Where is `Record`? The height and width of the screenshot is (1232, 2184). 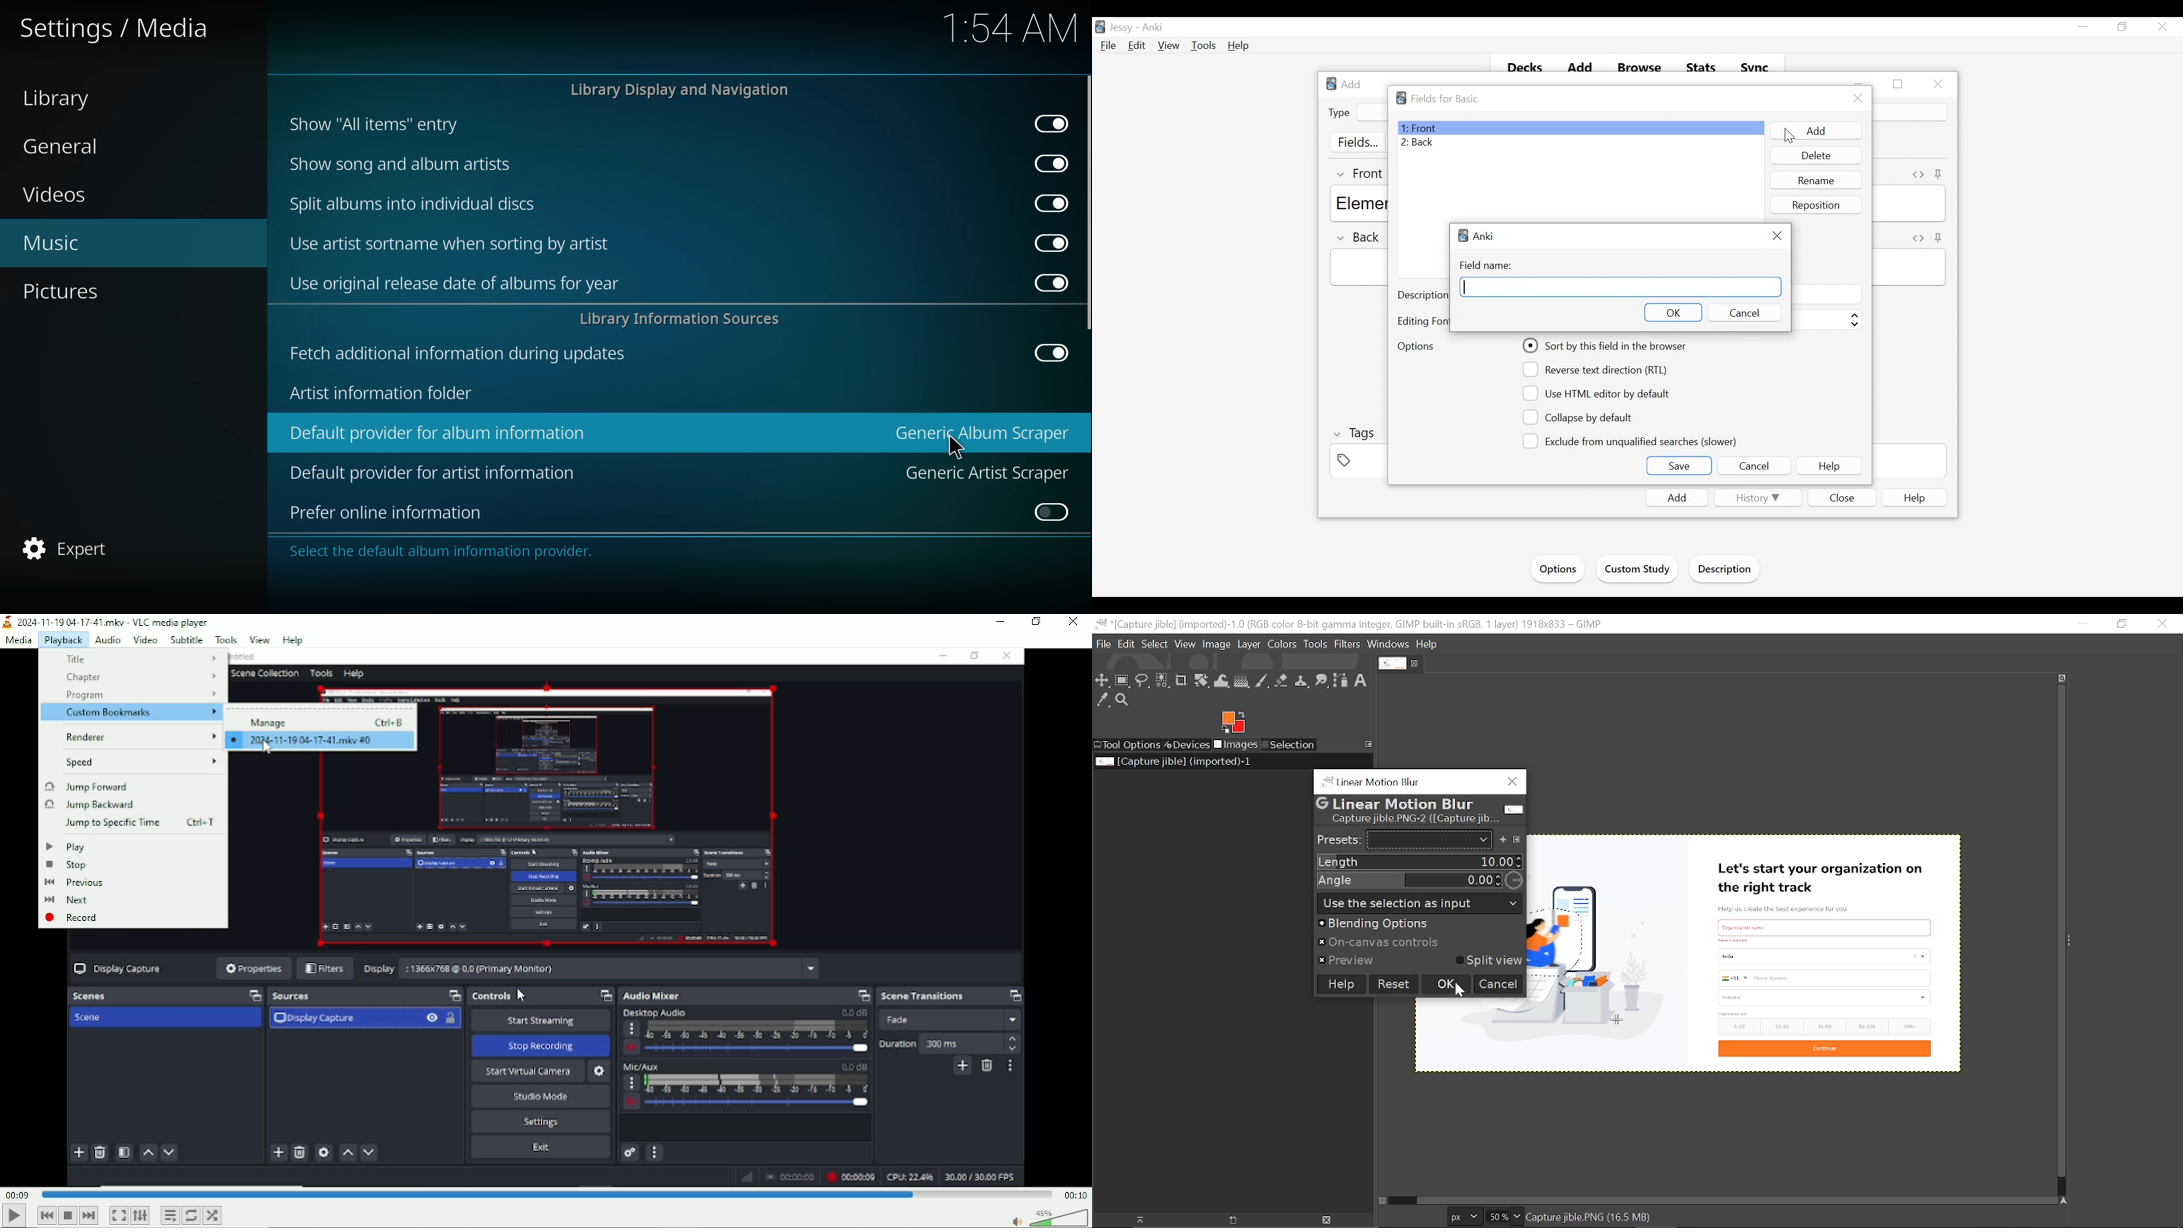
Record is located at coordinates (73, 918).